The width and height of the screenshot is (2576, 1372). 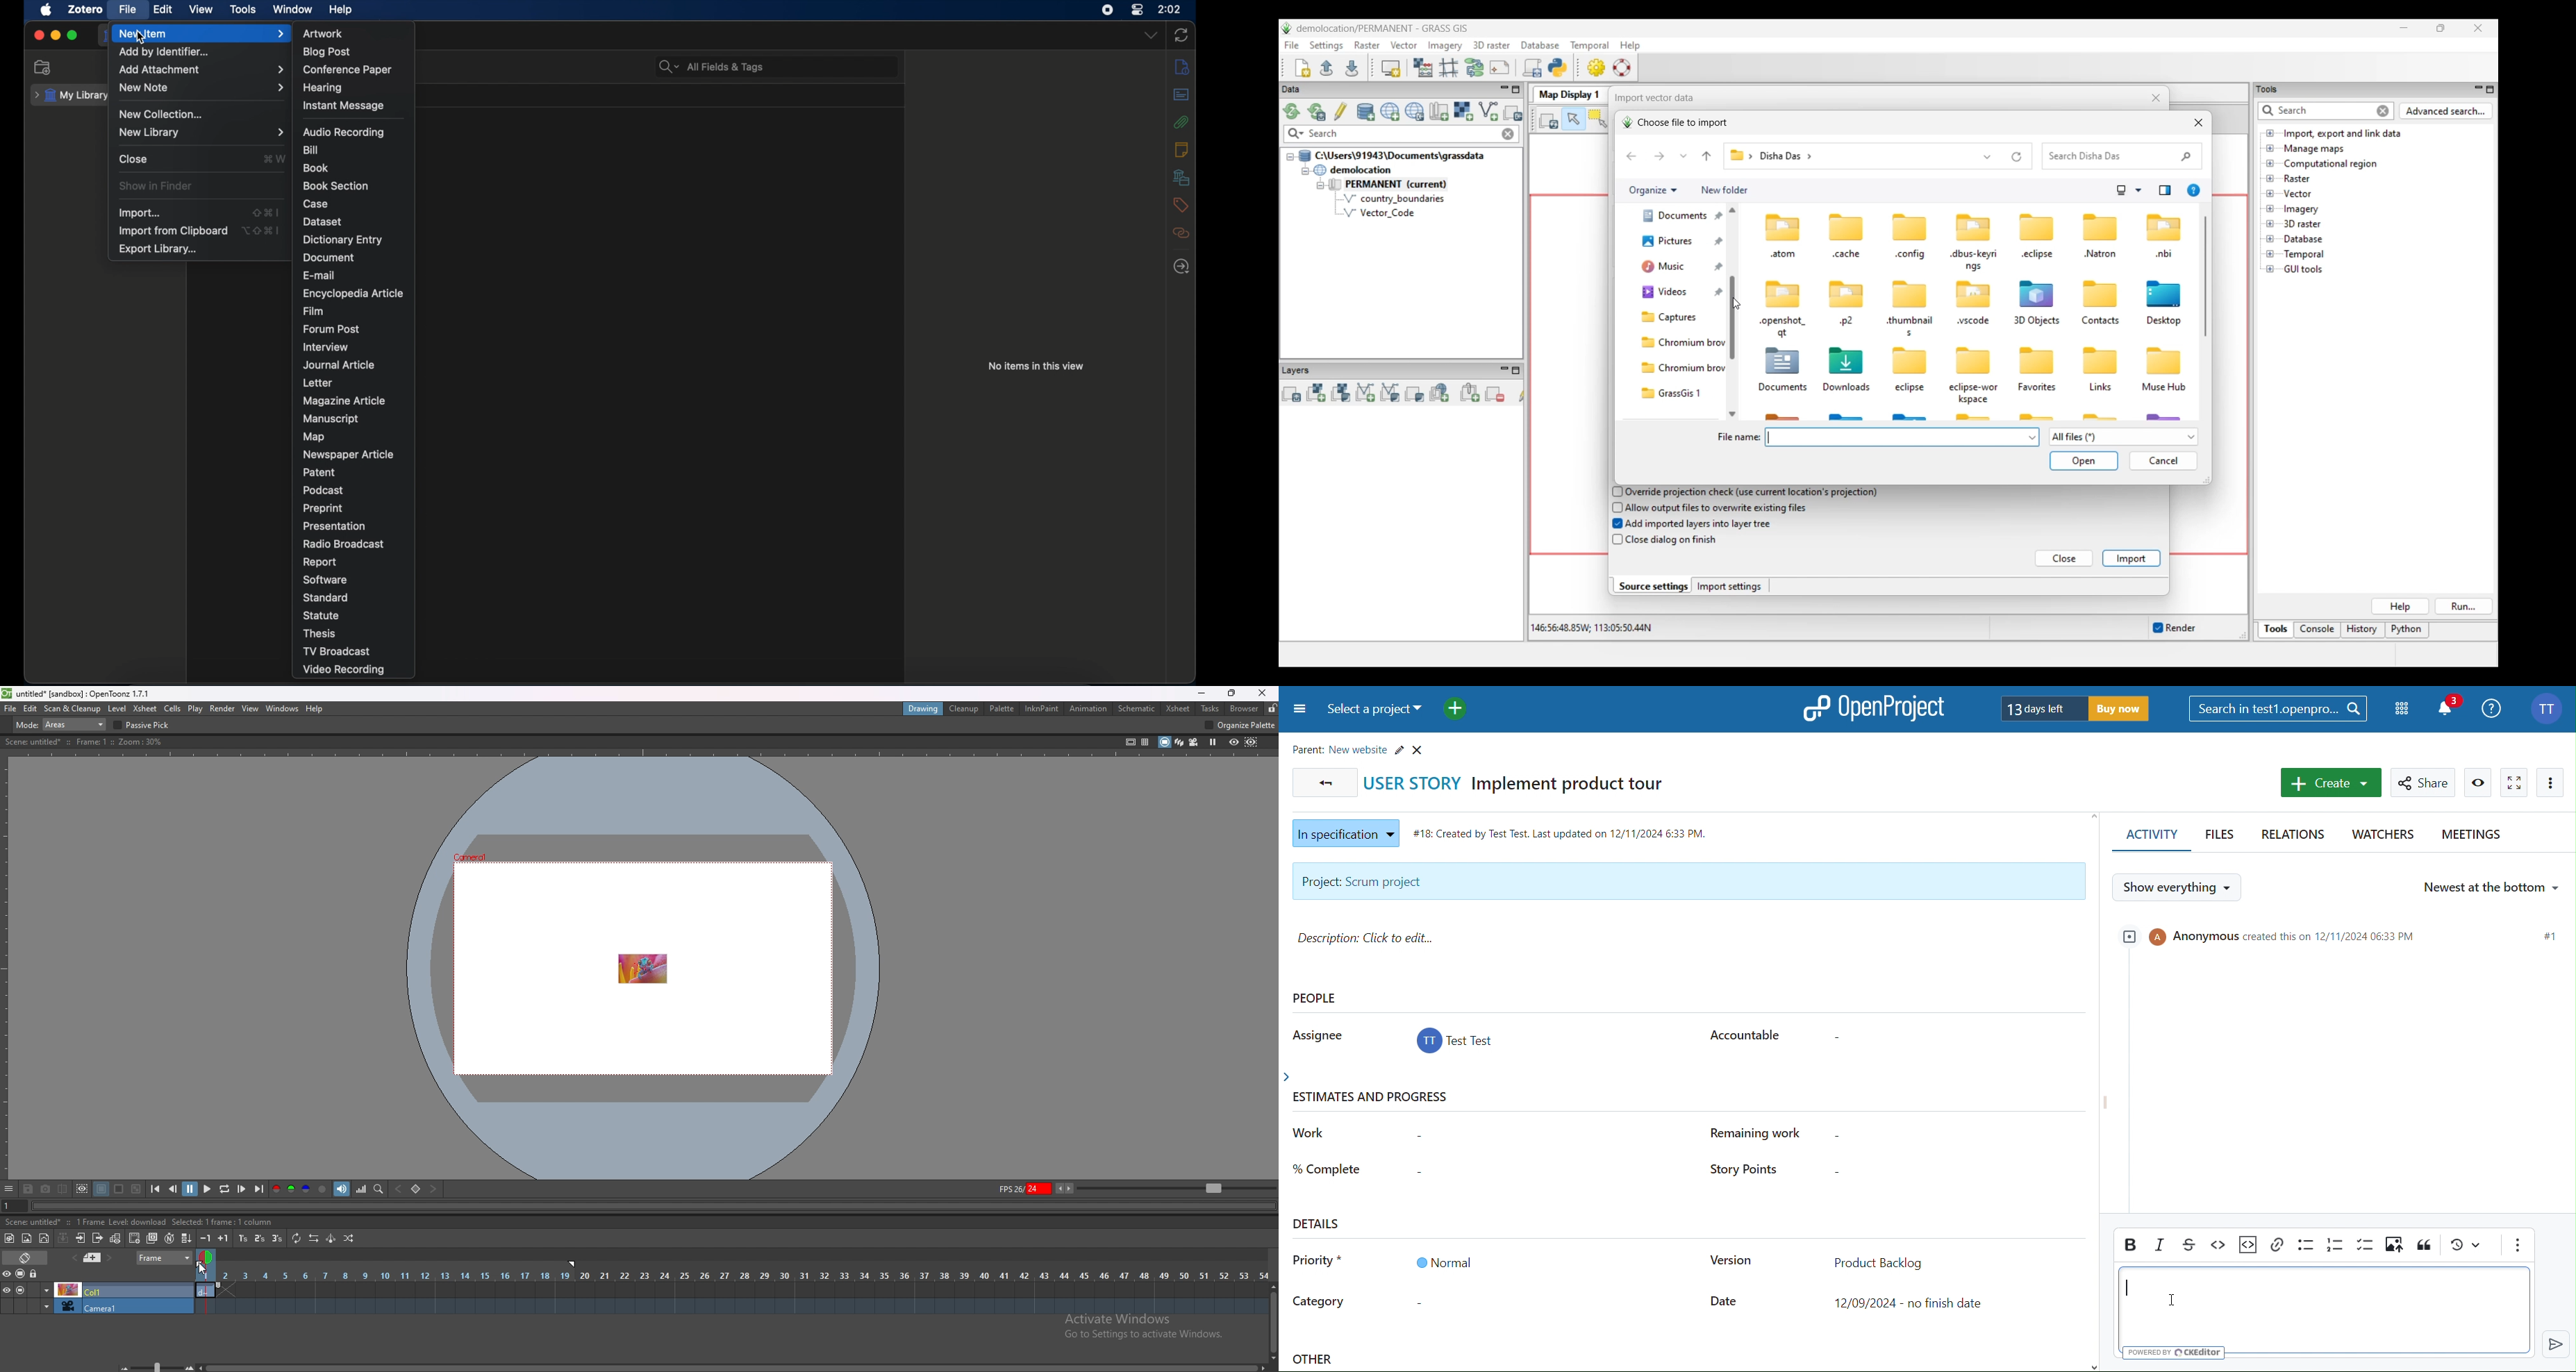 What do you see at coordinates (328, 52) in the screenshot?
I see `blog post` at bounding box center [328, 52].